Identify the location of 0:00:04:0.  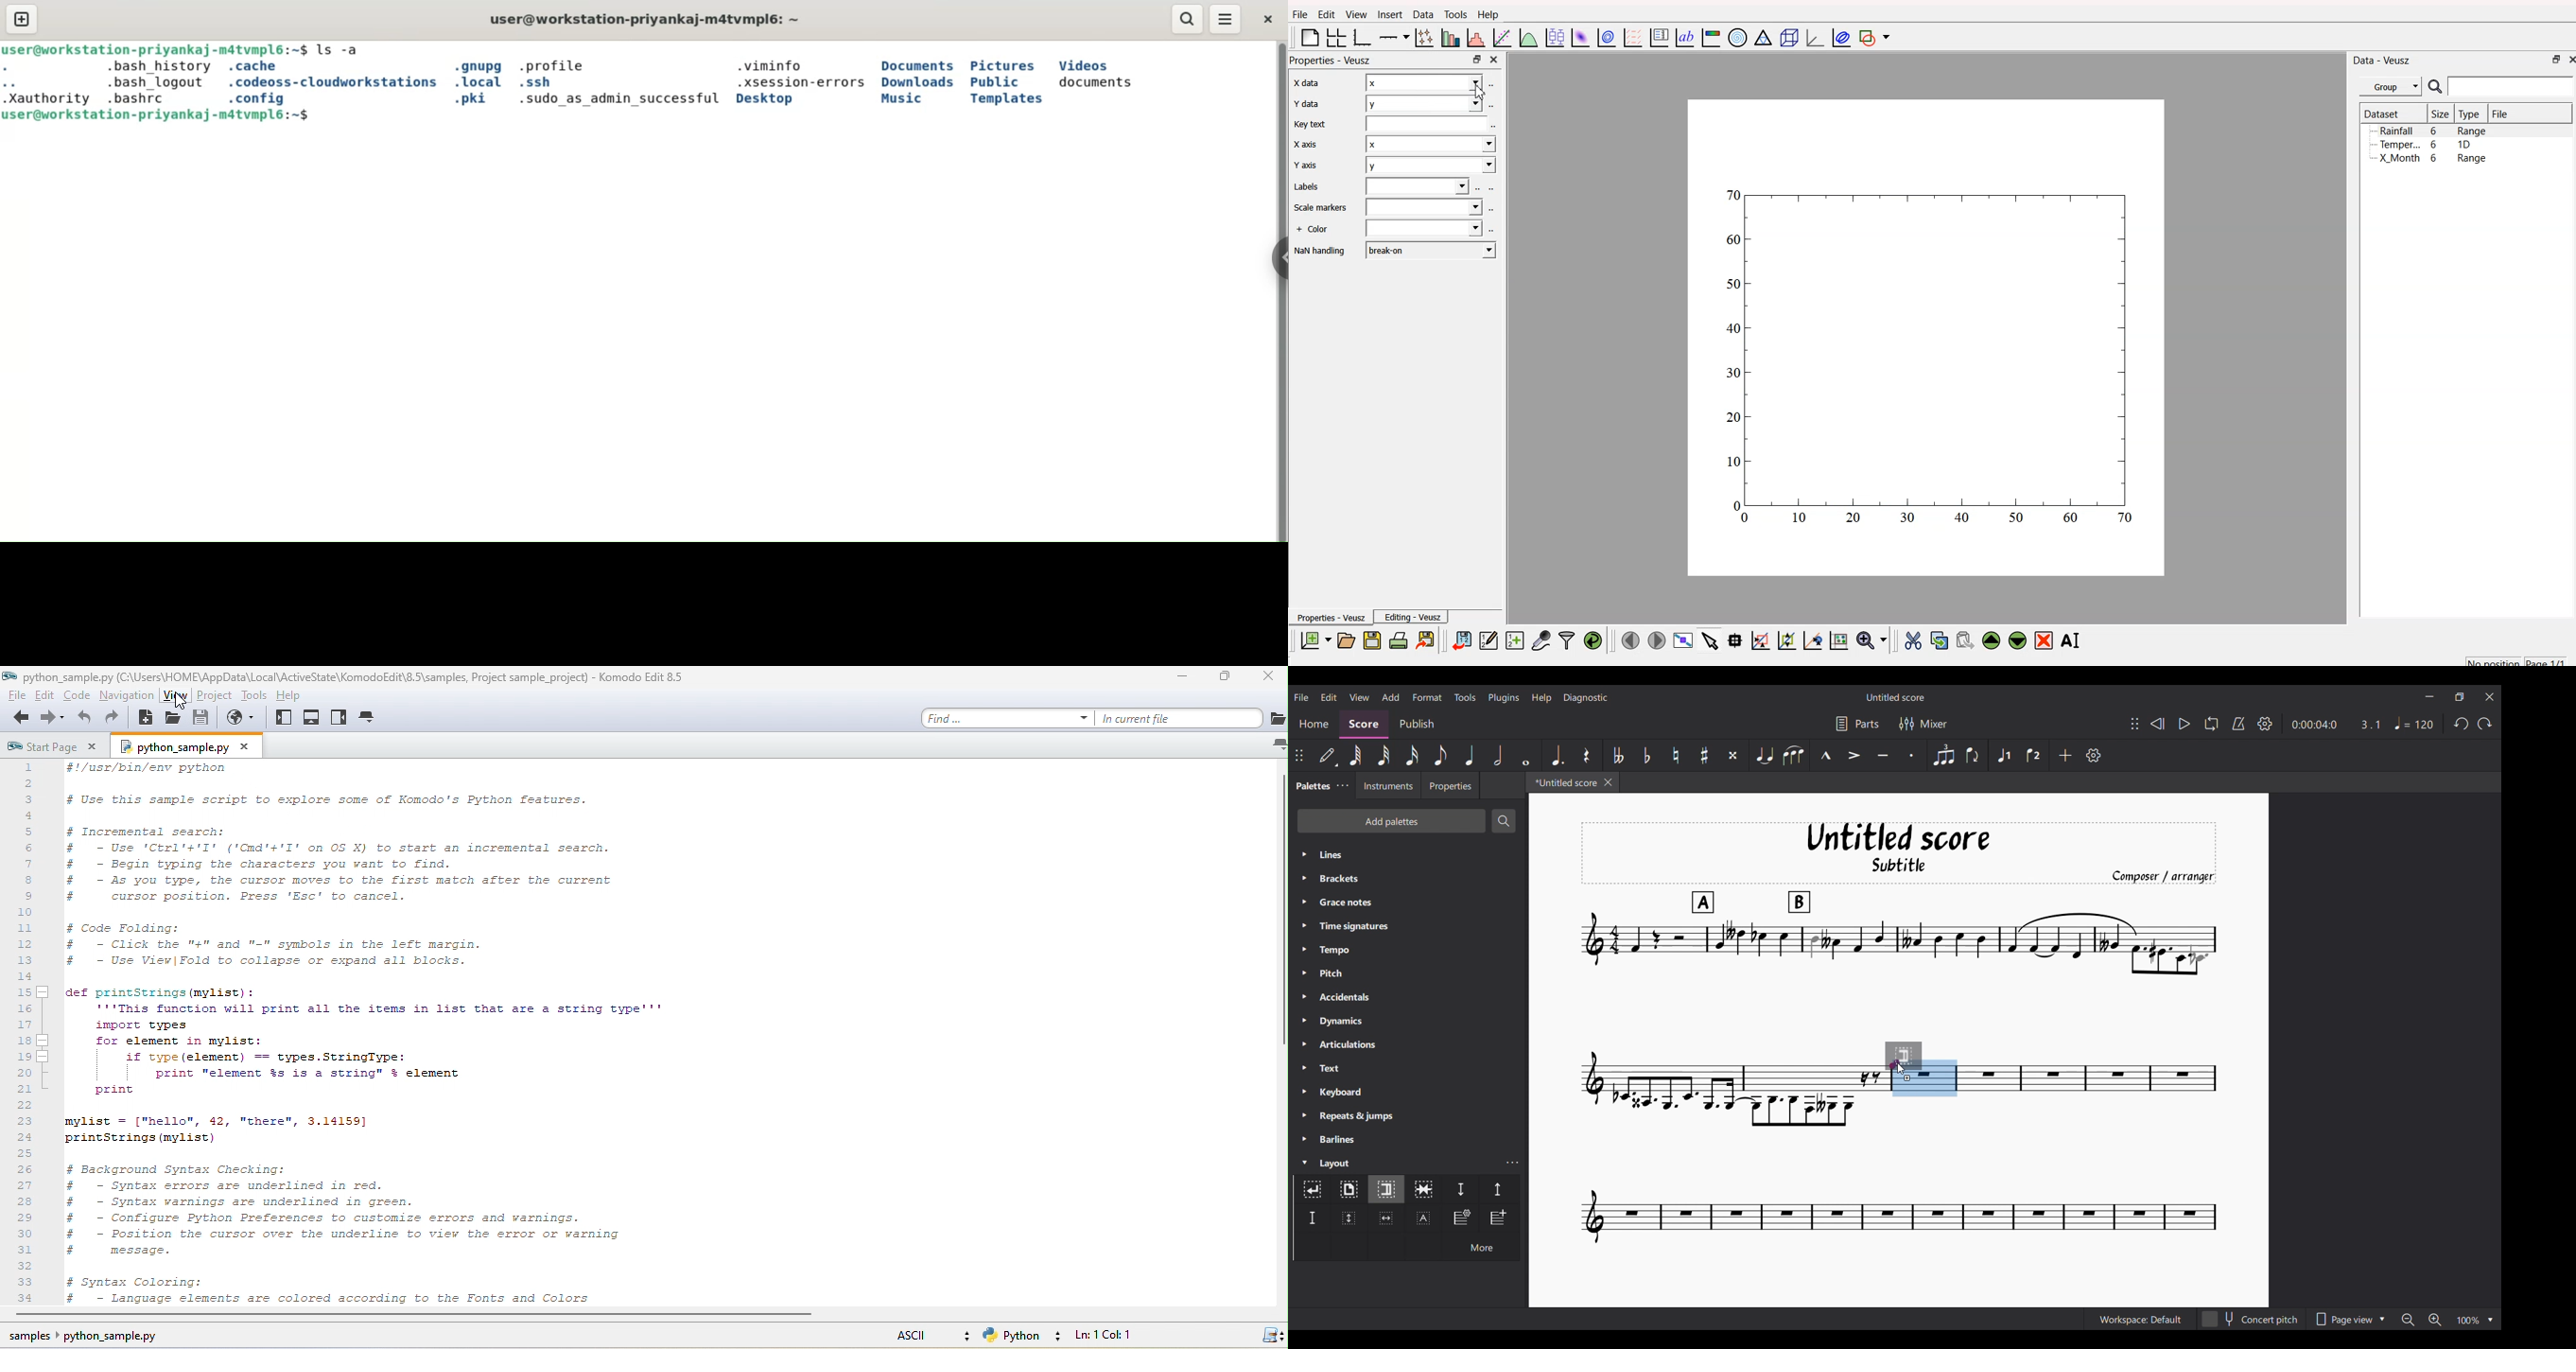
(2315, 725).